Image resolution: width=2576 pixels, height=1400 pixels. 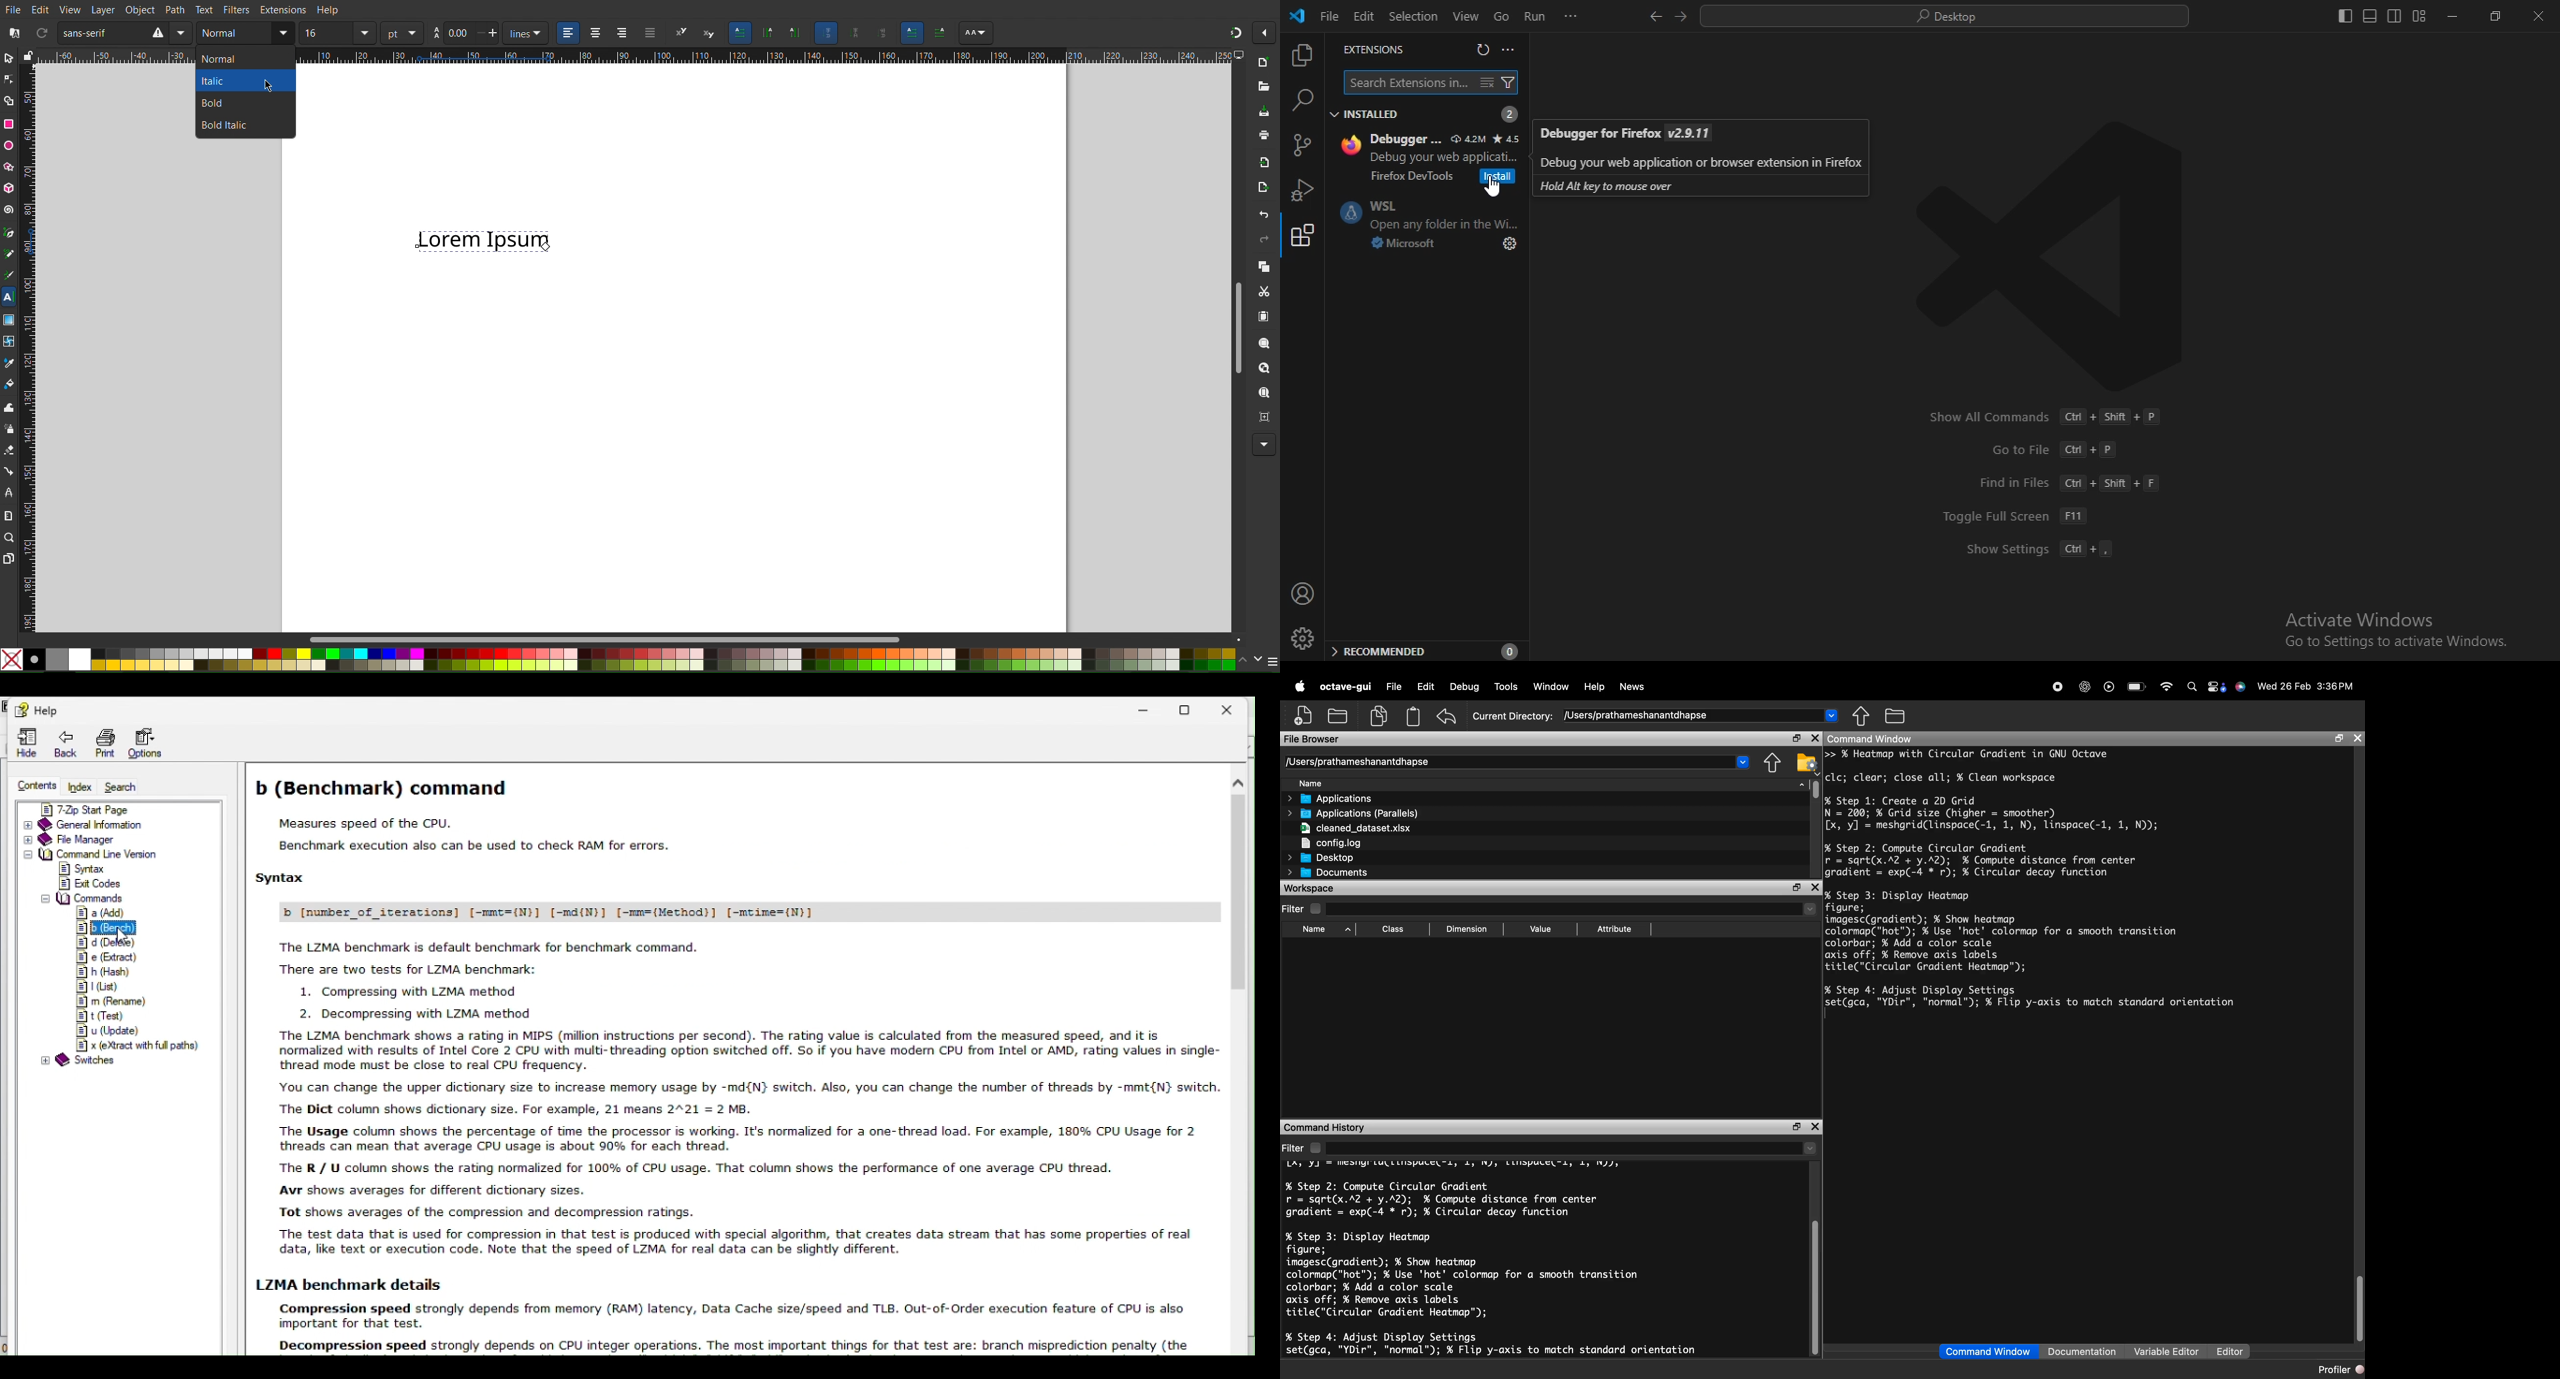 What do you see at coordinates (38, 9) in the screenshot?
I see `Edit` at bounding box center [38, 9].